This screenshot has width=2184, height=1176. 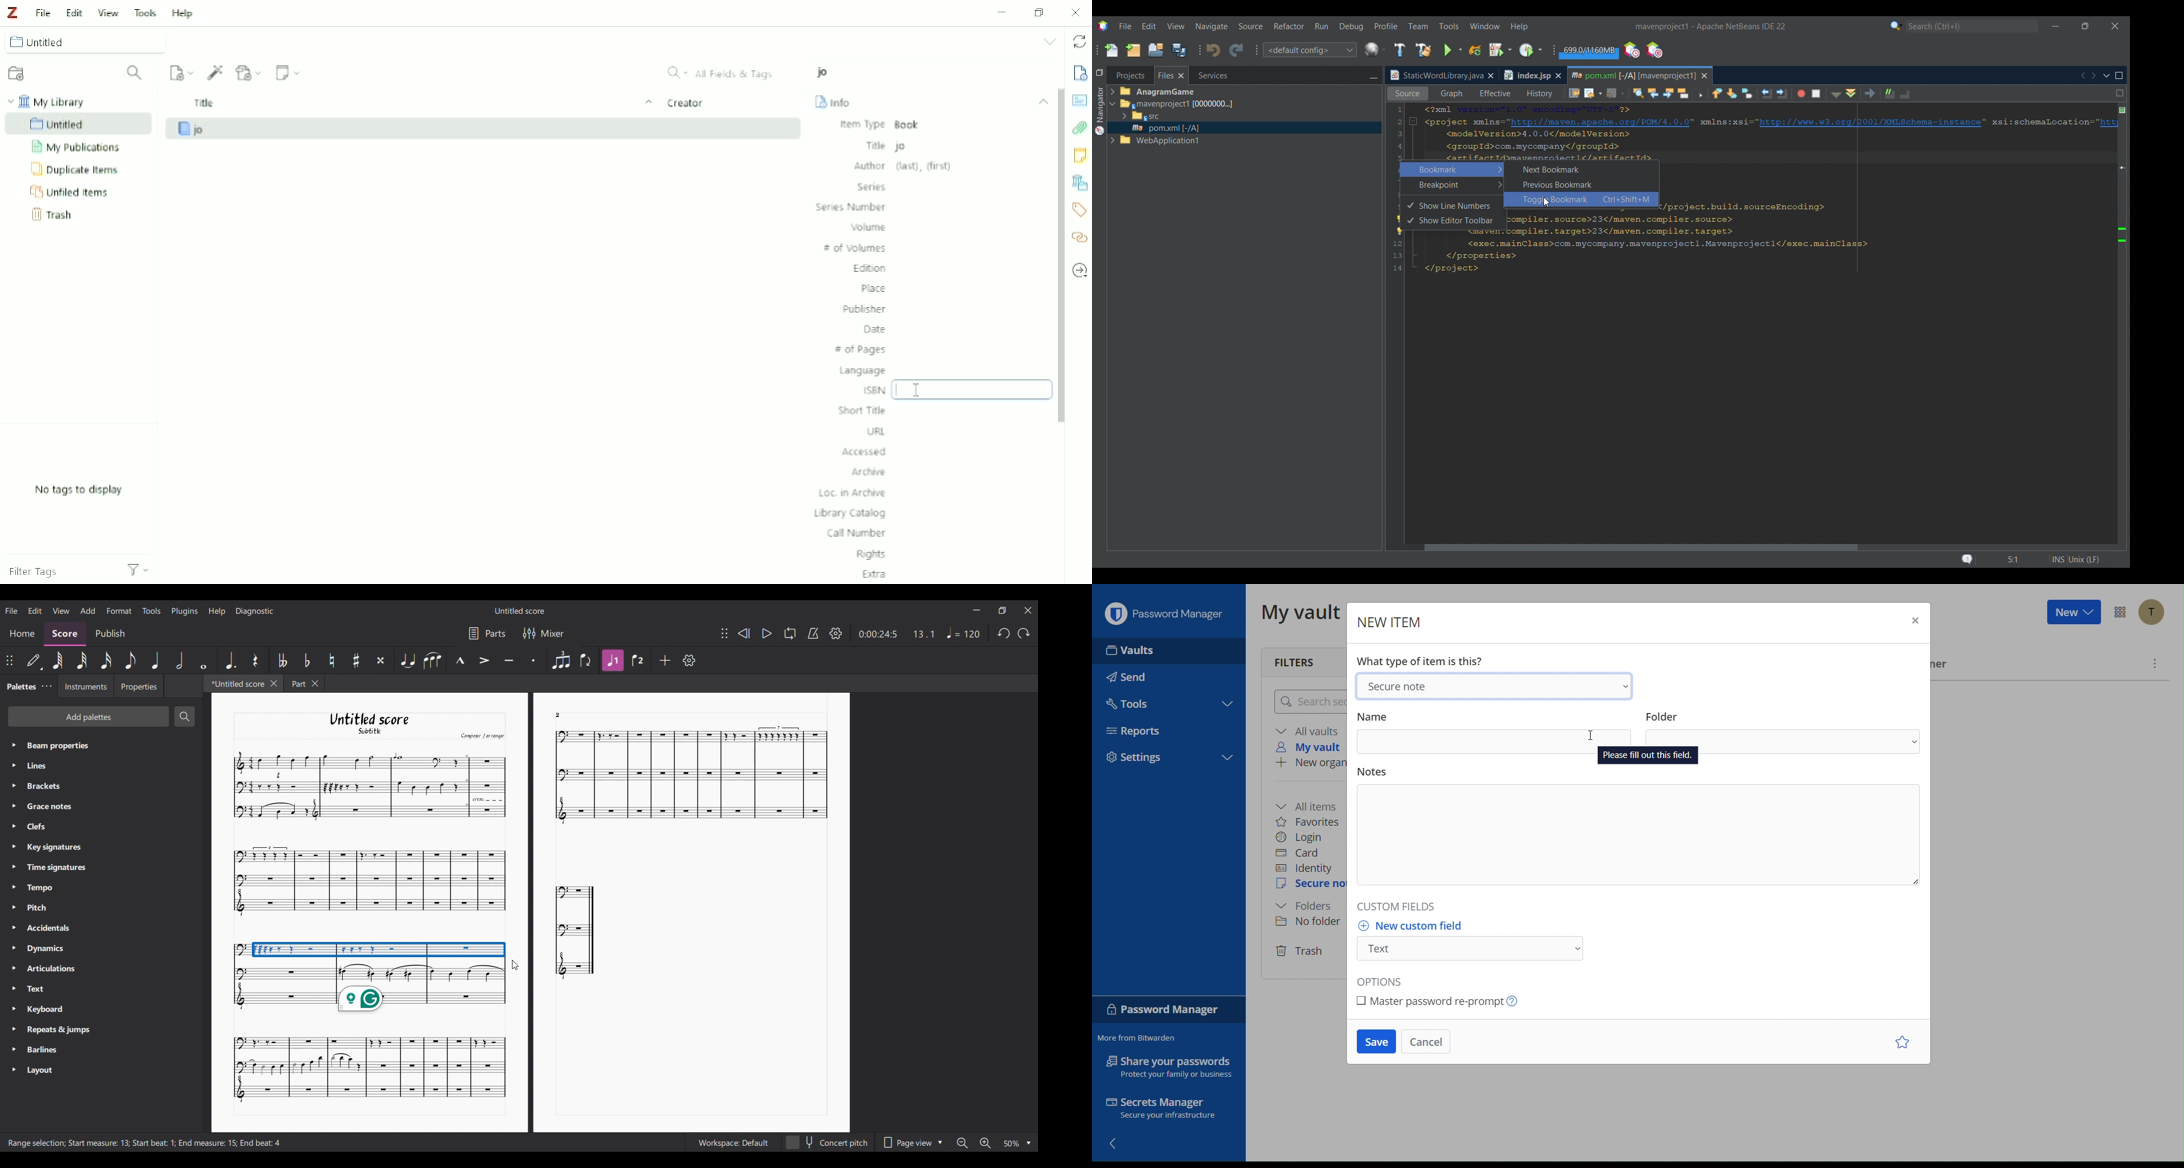 What do you see at coordinates (1207, 75) in the screenshot?
I see `Services, current tab highlighted` at bounding box center [1207, 75].